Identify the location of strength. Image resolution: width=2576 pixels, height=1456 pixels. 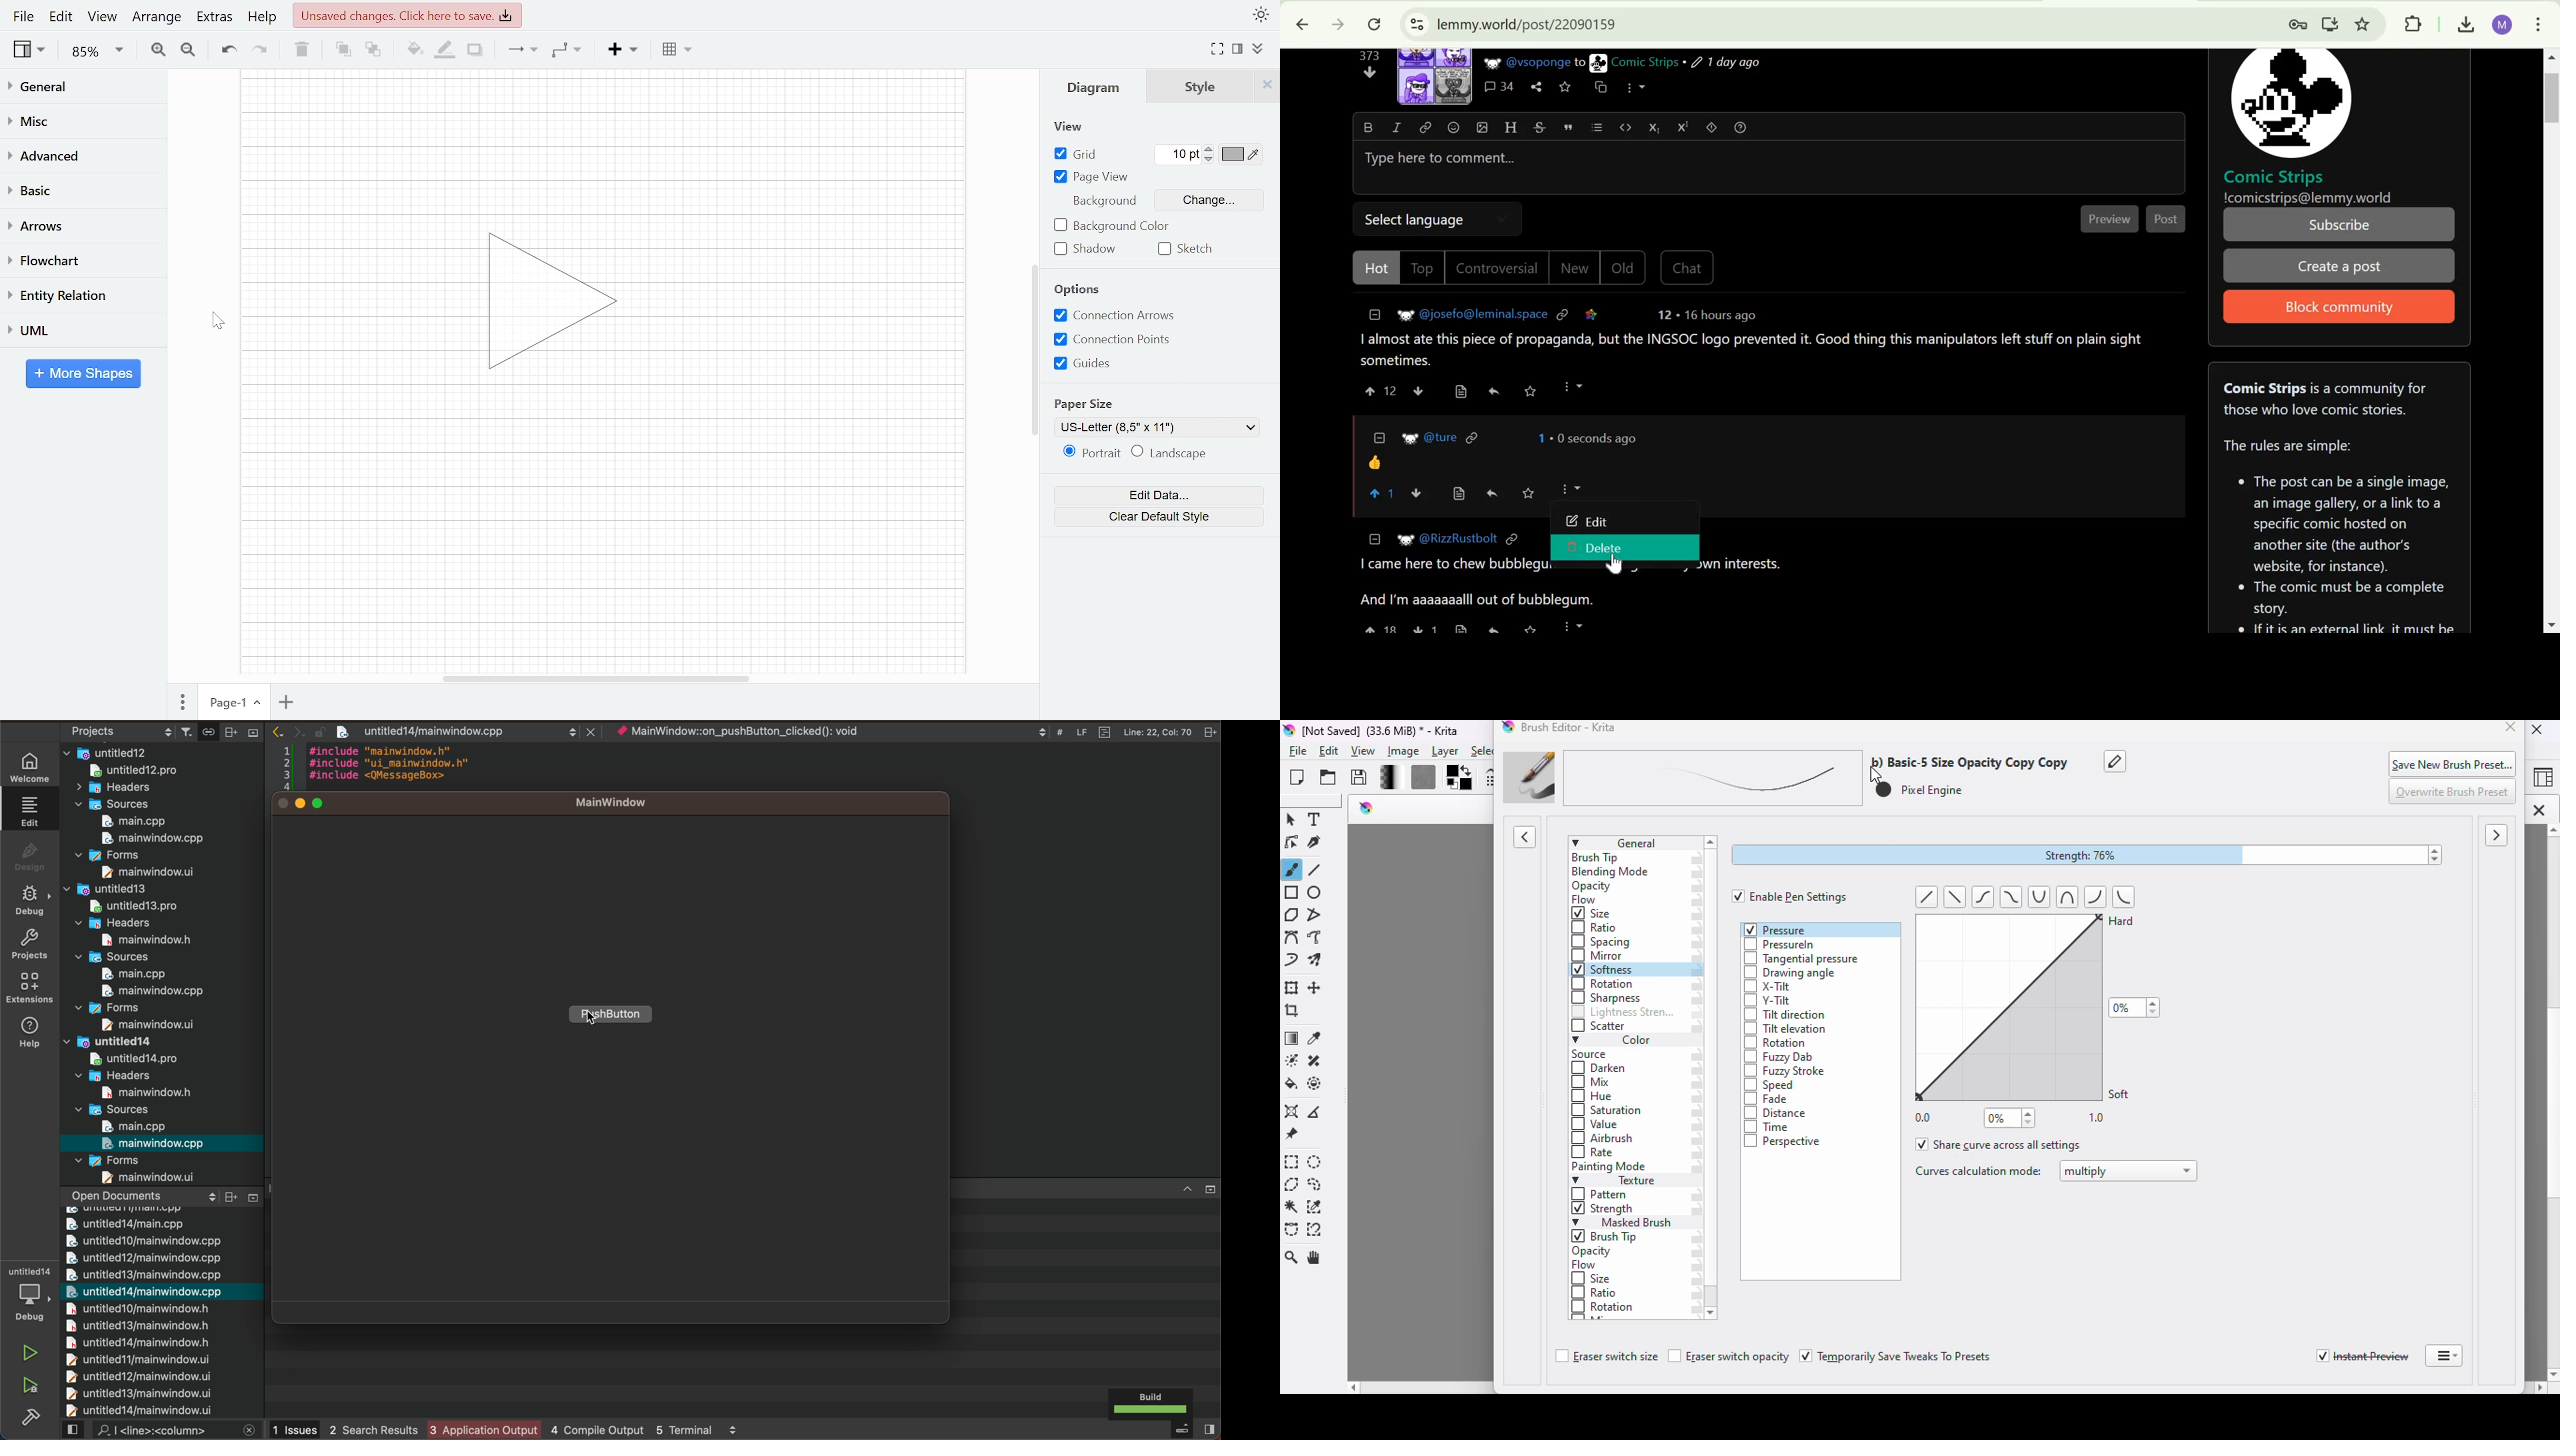
(1603, 1211).